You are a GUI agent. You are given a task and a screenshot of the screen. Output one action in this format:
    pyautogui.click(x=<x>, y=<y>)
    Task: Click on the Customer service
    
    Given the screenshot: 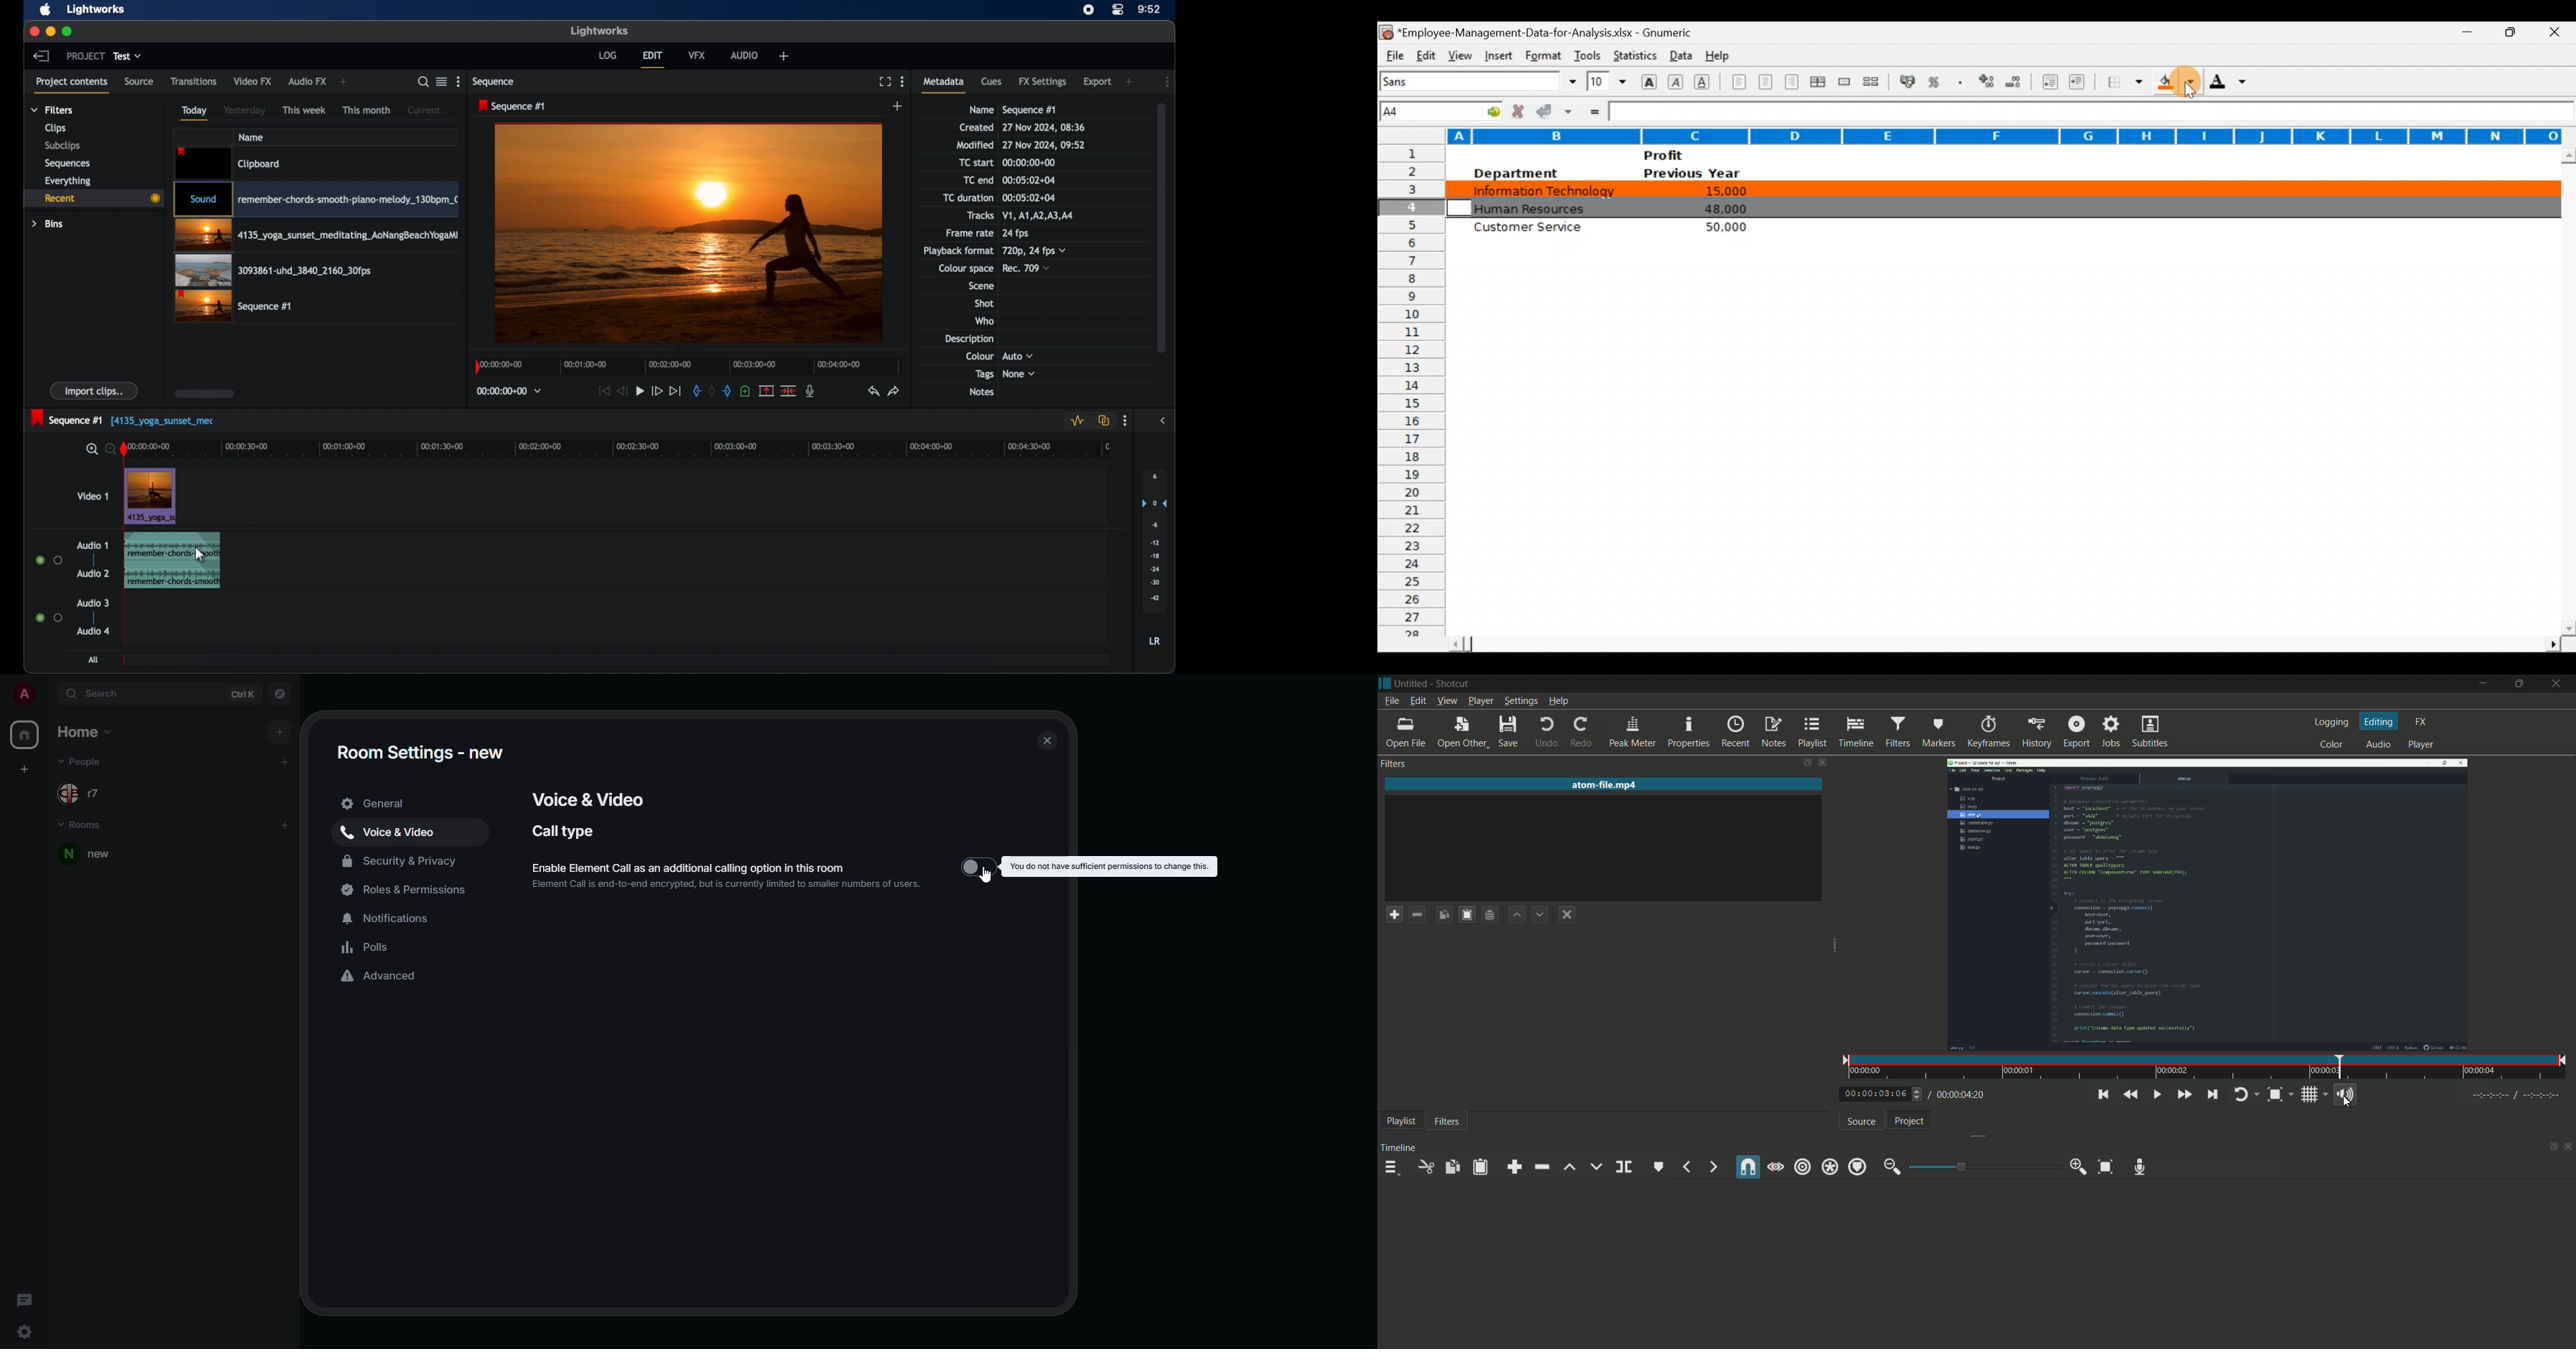 What is the action you would take?
    pyautogui.click(x=1534, y=230)
    